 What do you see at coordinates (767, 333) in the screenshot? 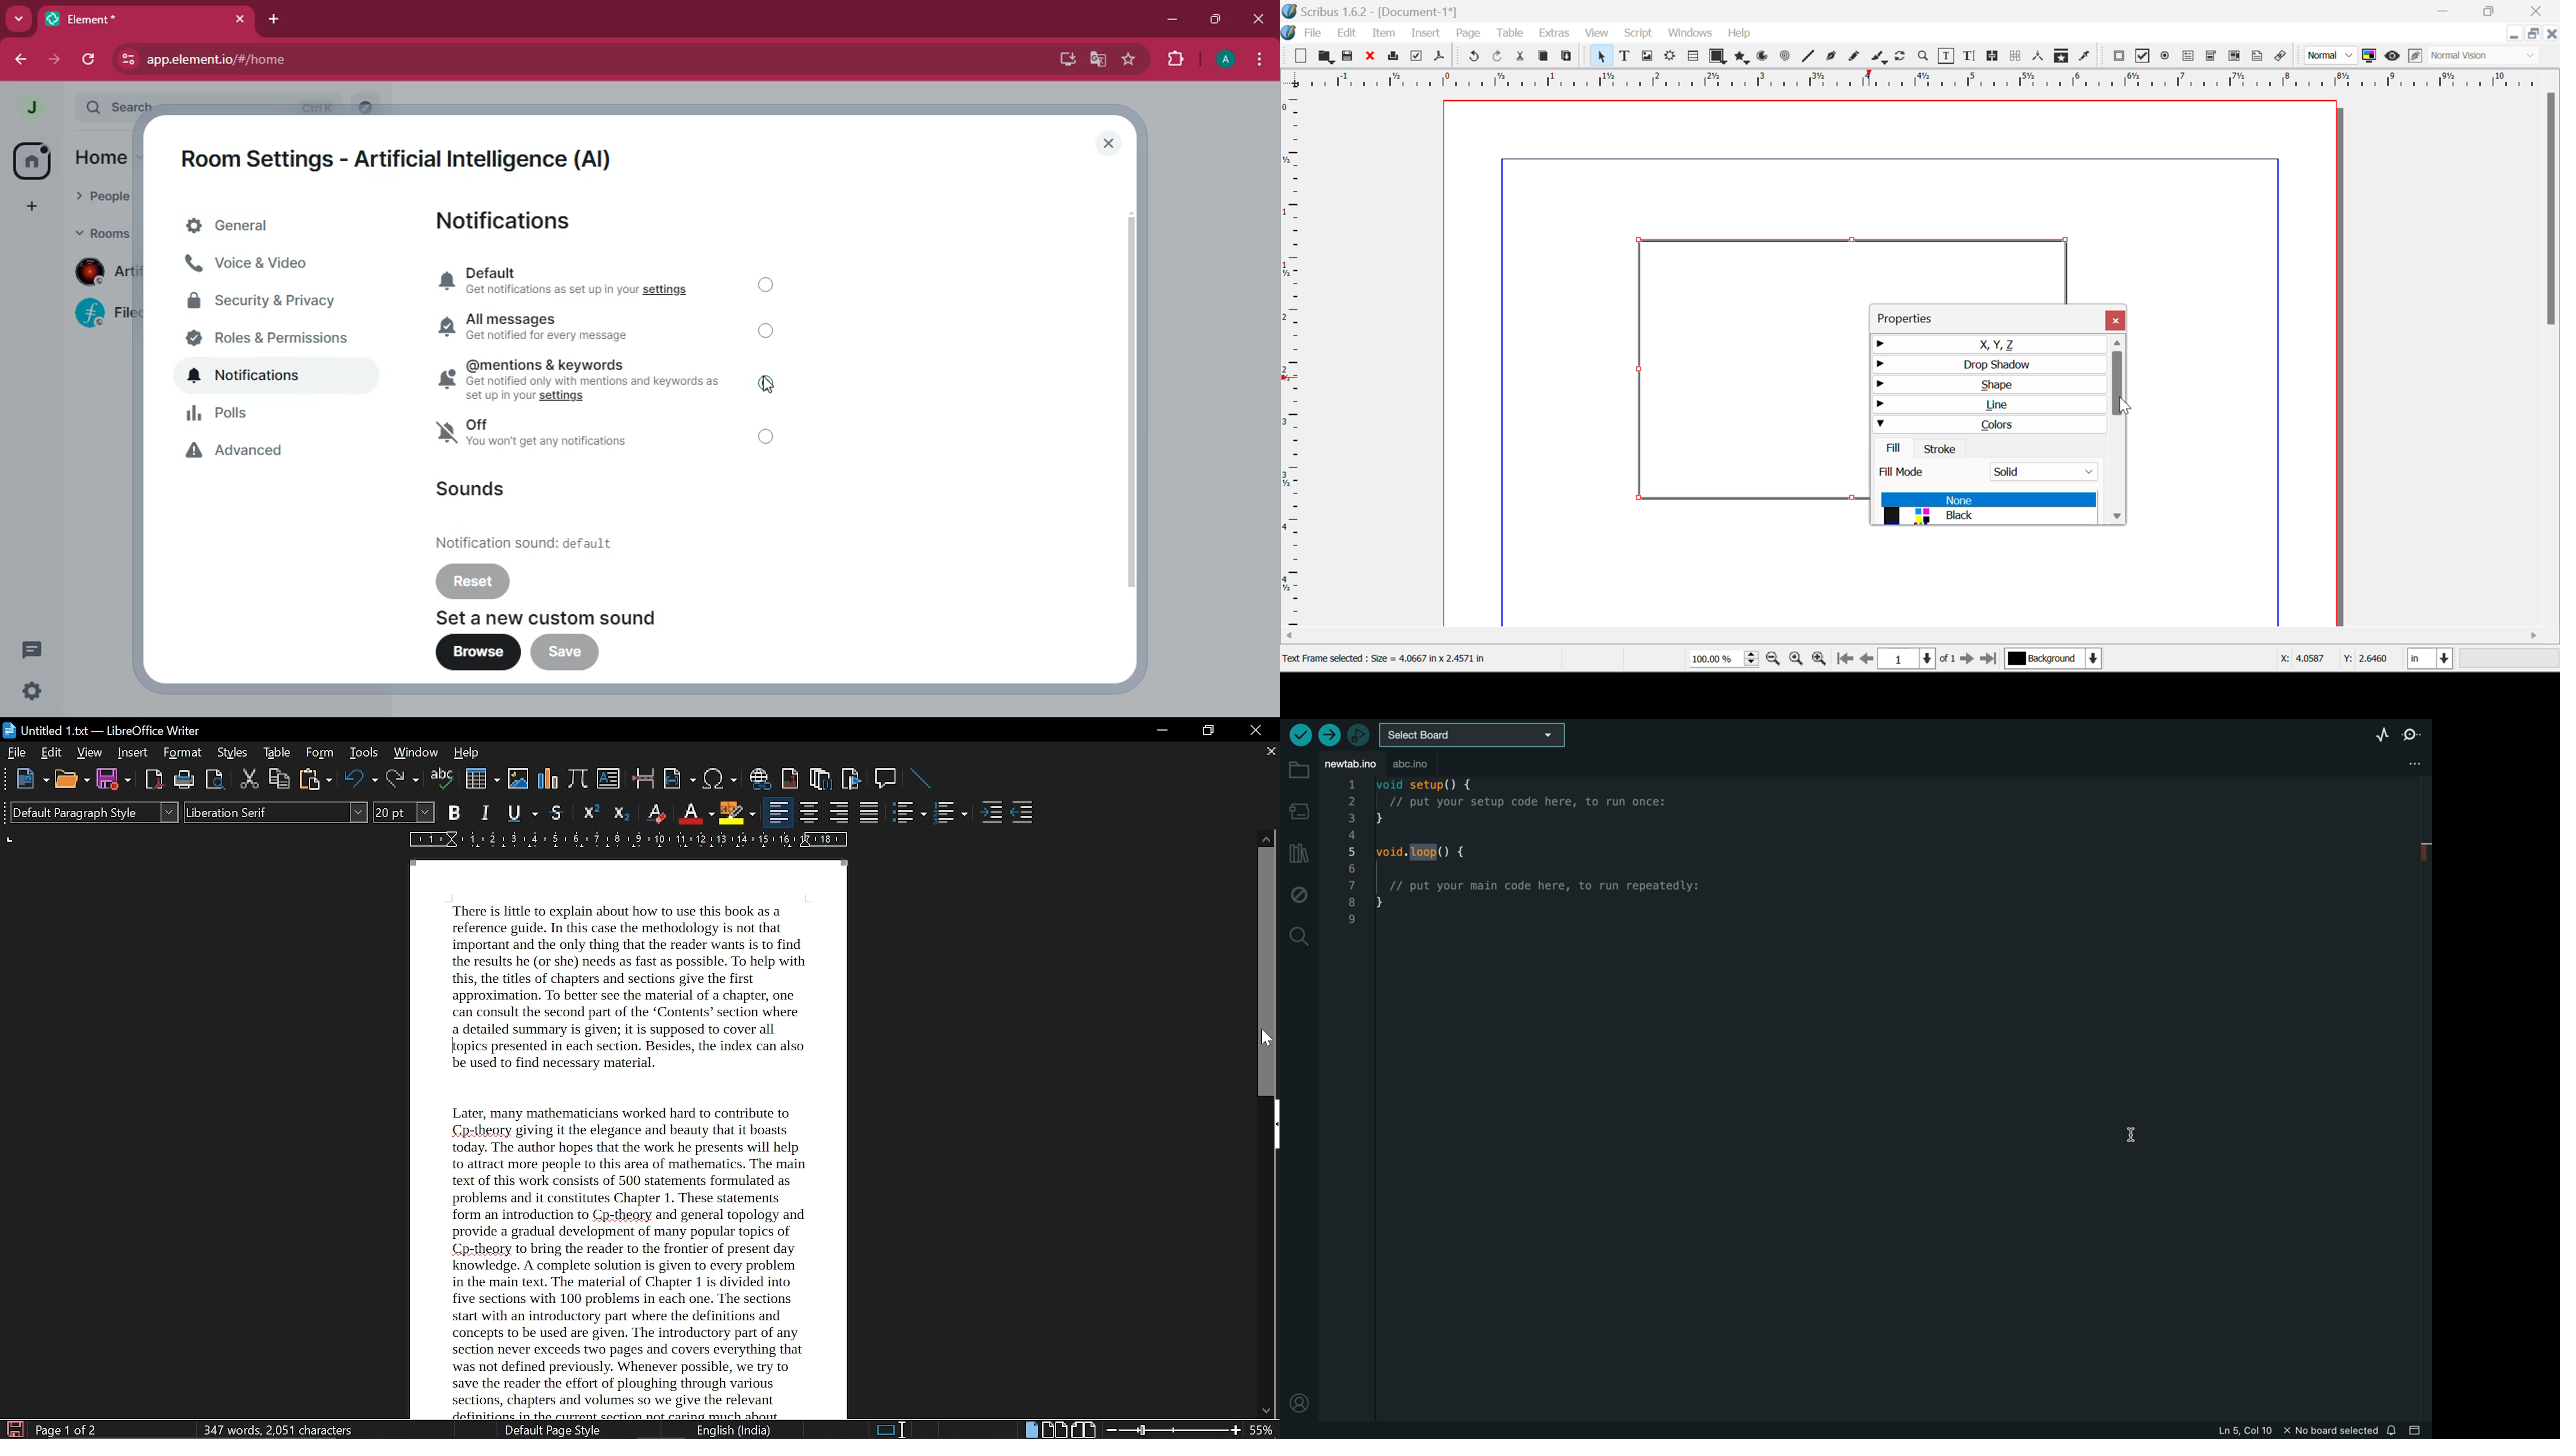
I see `off` at bounding box center [767, 333].